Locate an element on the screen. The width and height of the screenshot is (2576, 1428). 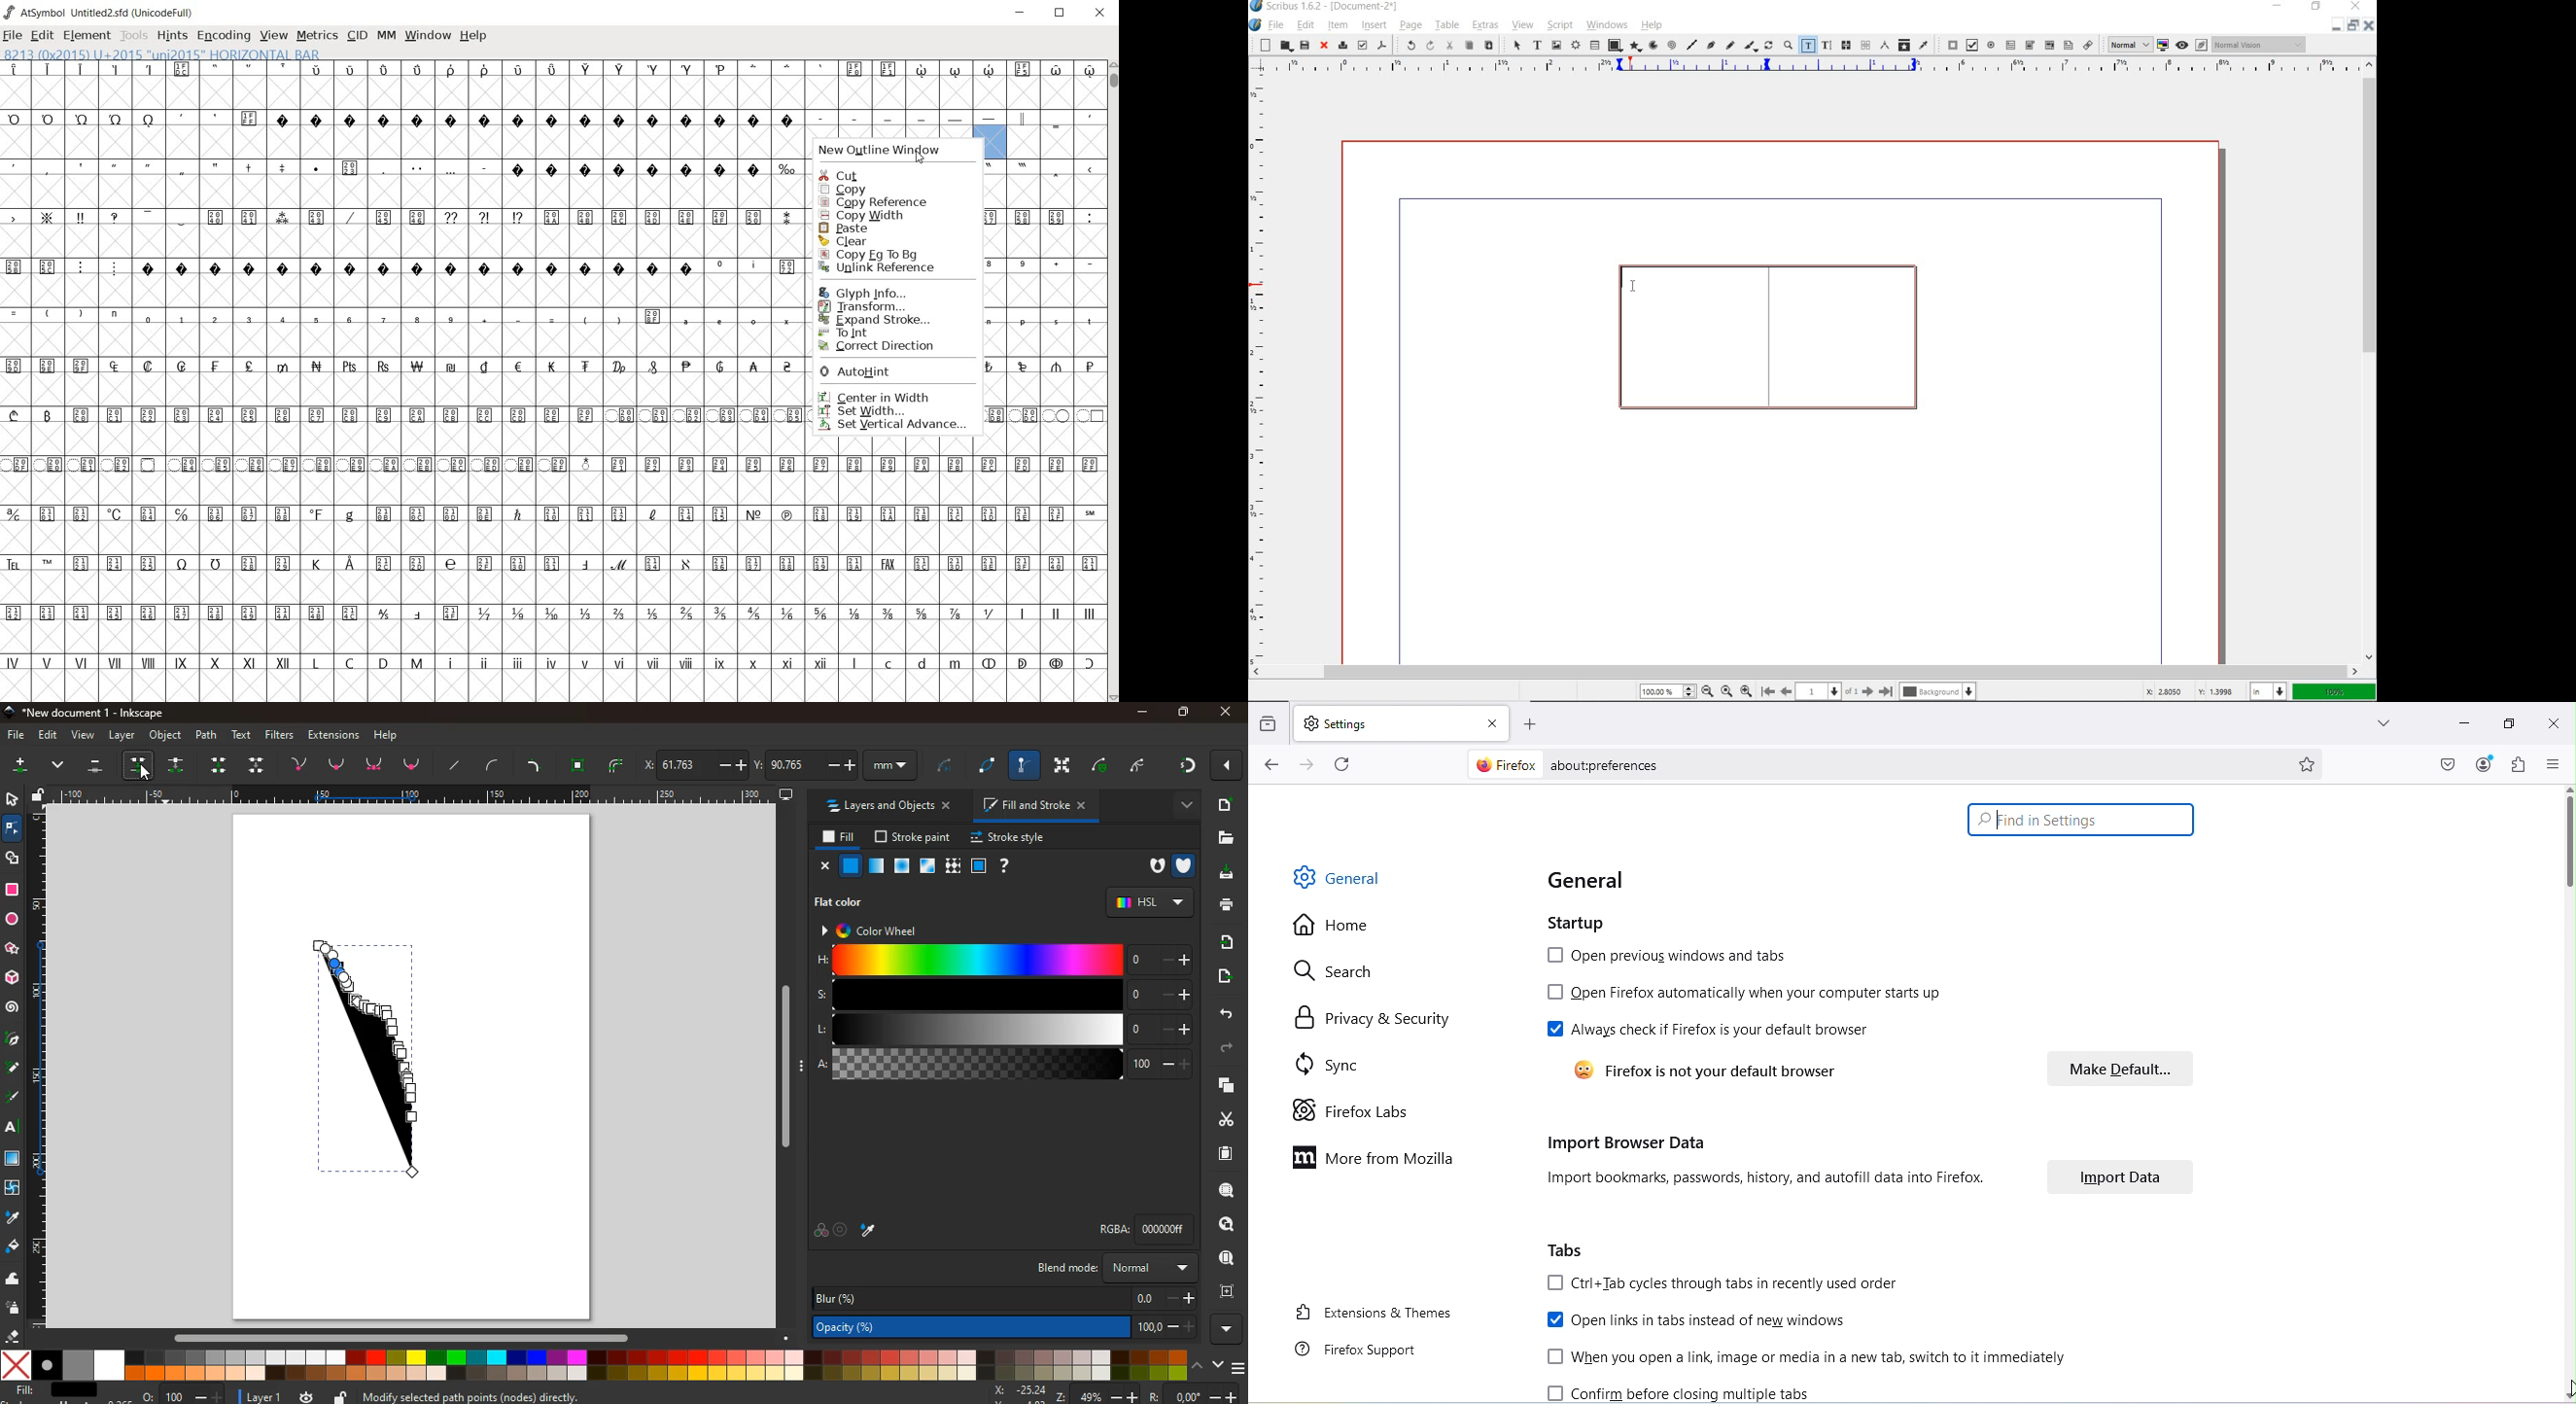
help is located at coordinates (1002, 866).